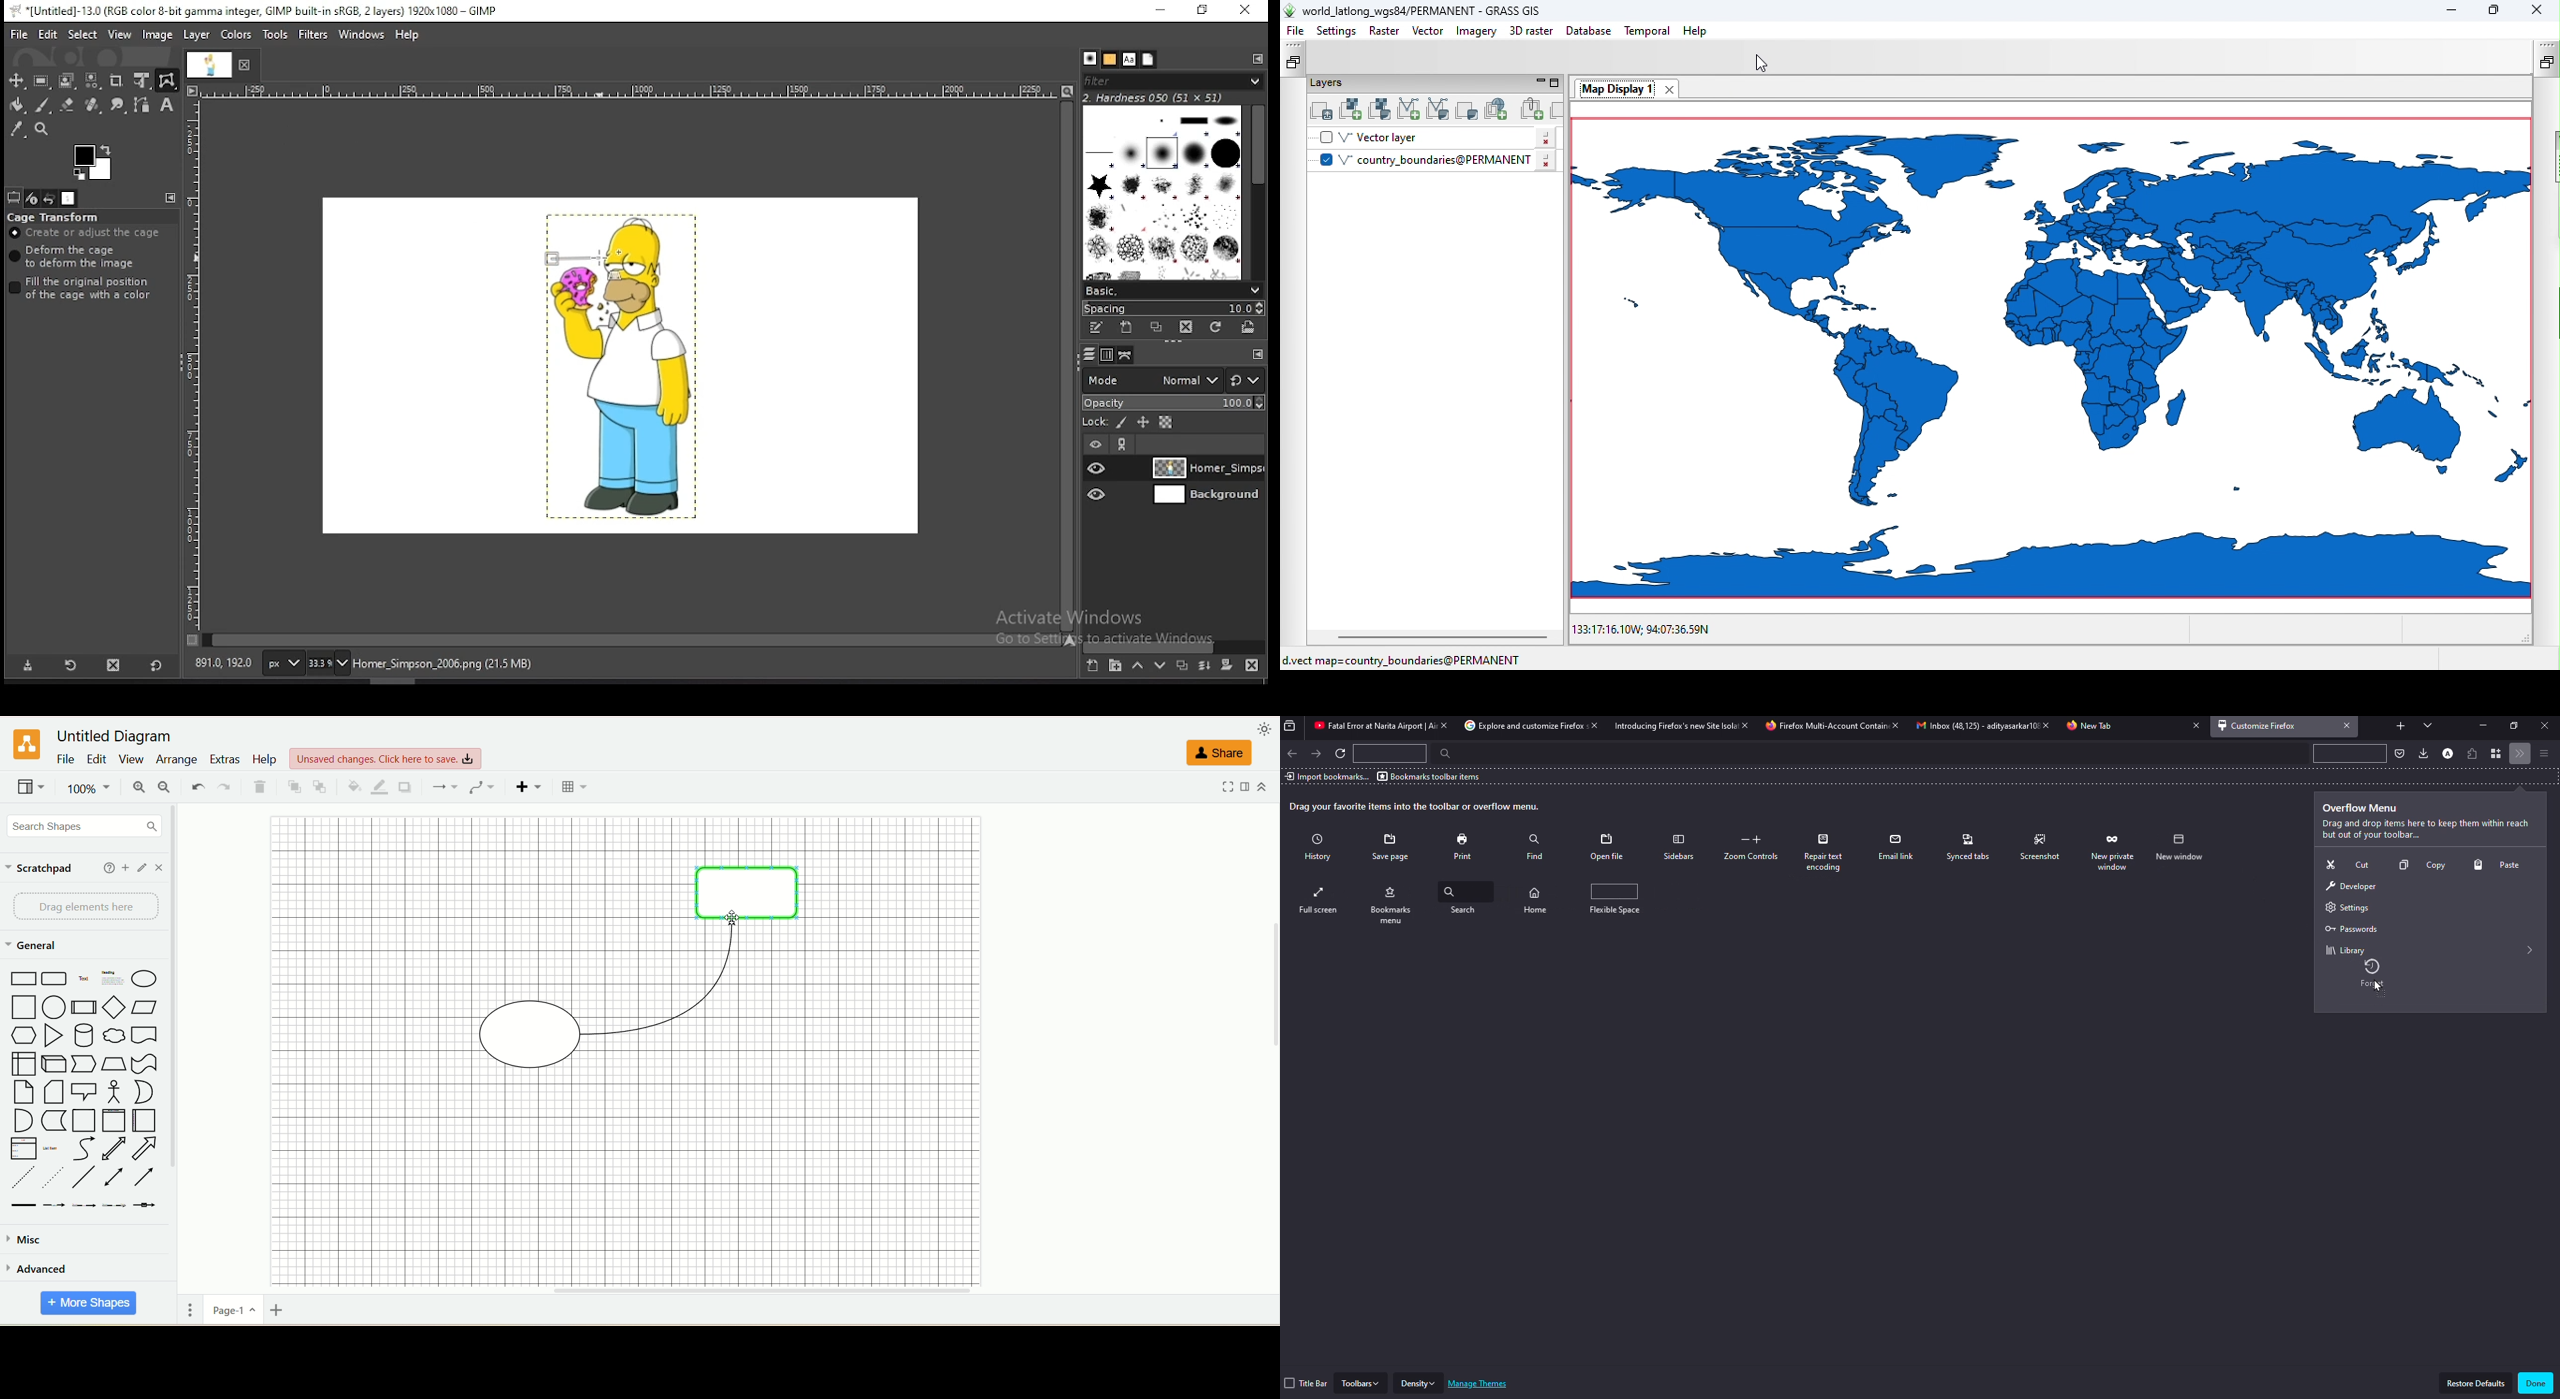  I want to click on foreground select tool, so click(67, 81).